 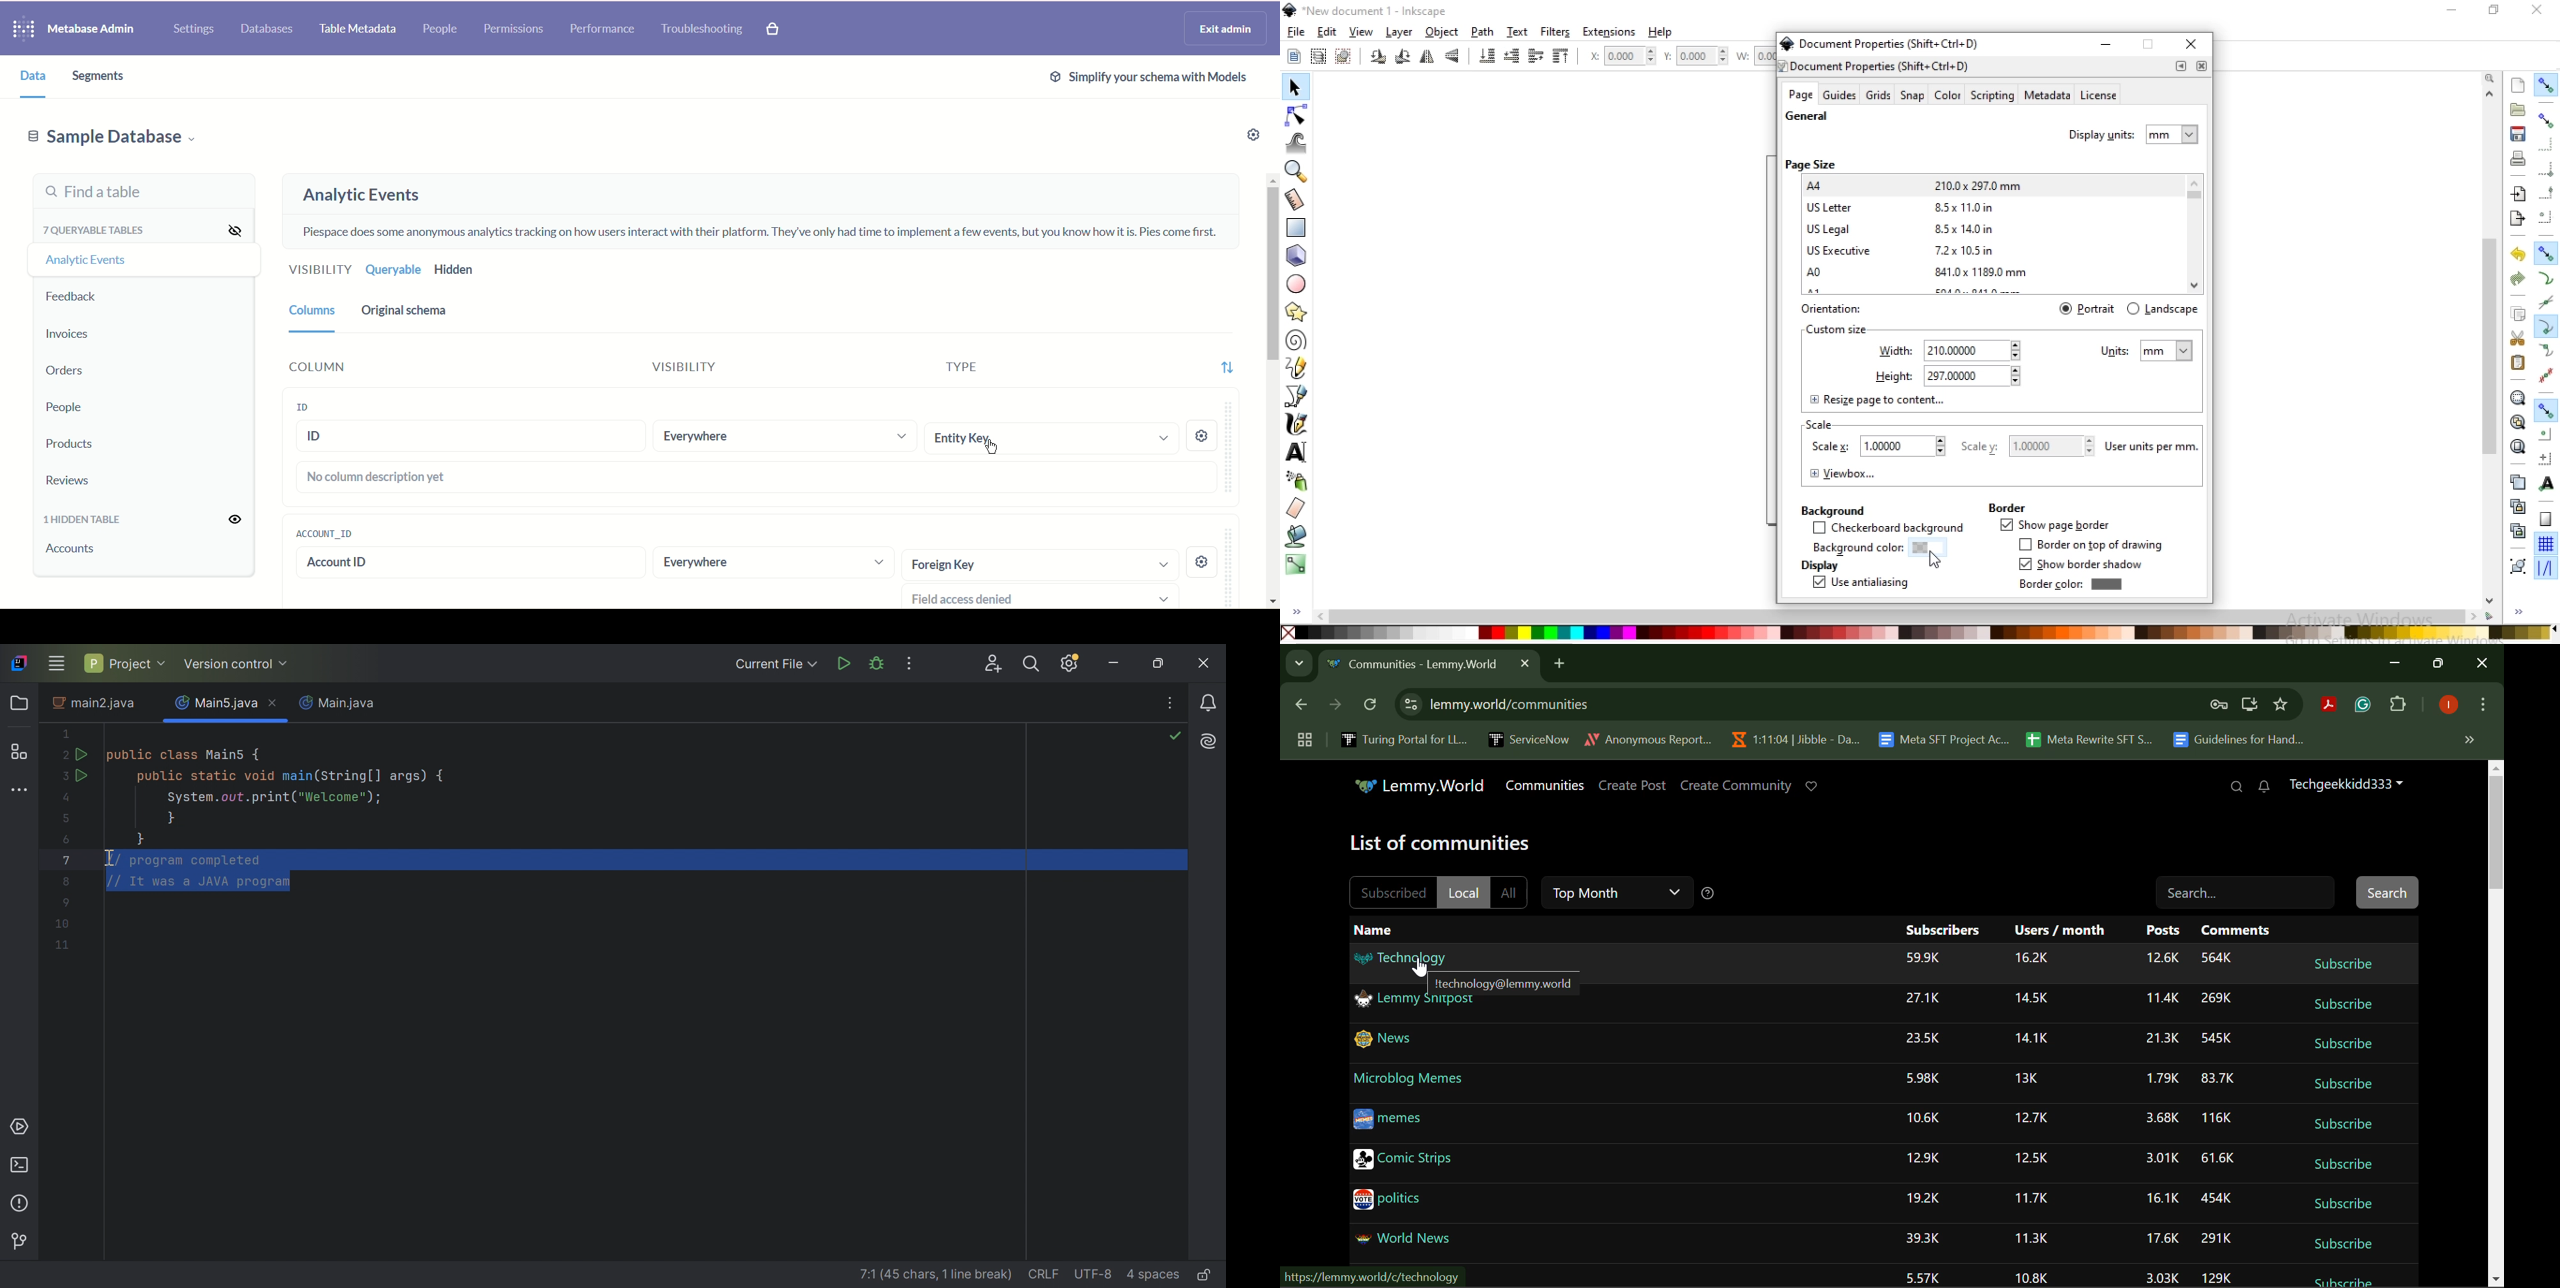 I want to click on snap text anchors and baselines, so click(x=2544, y=483).